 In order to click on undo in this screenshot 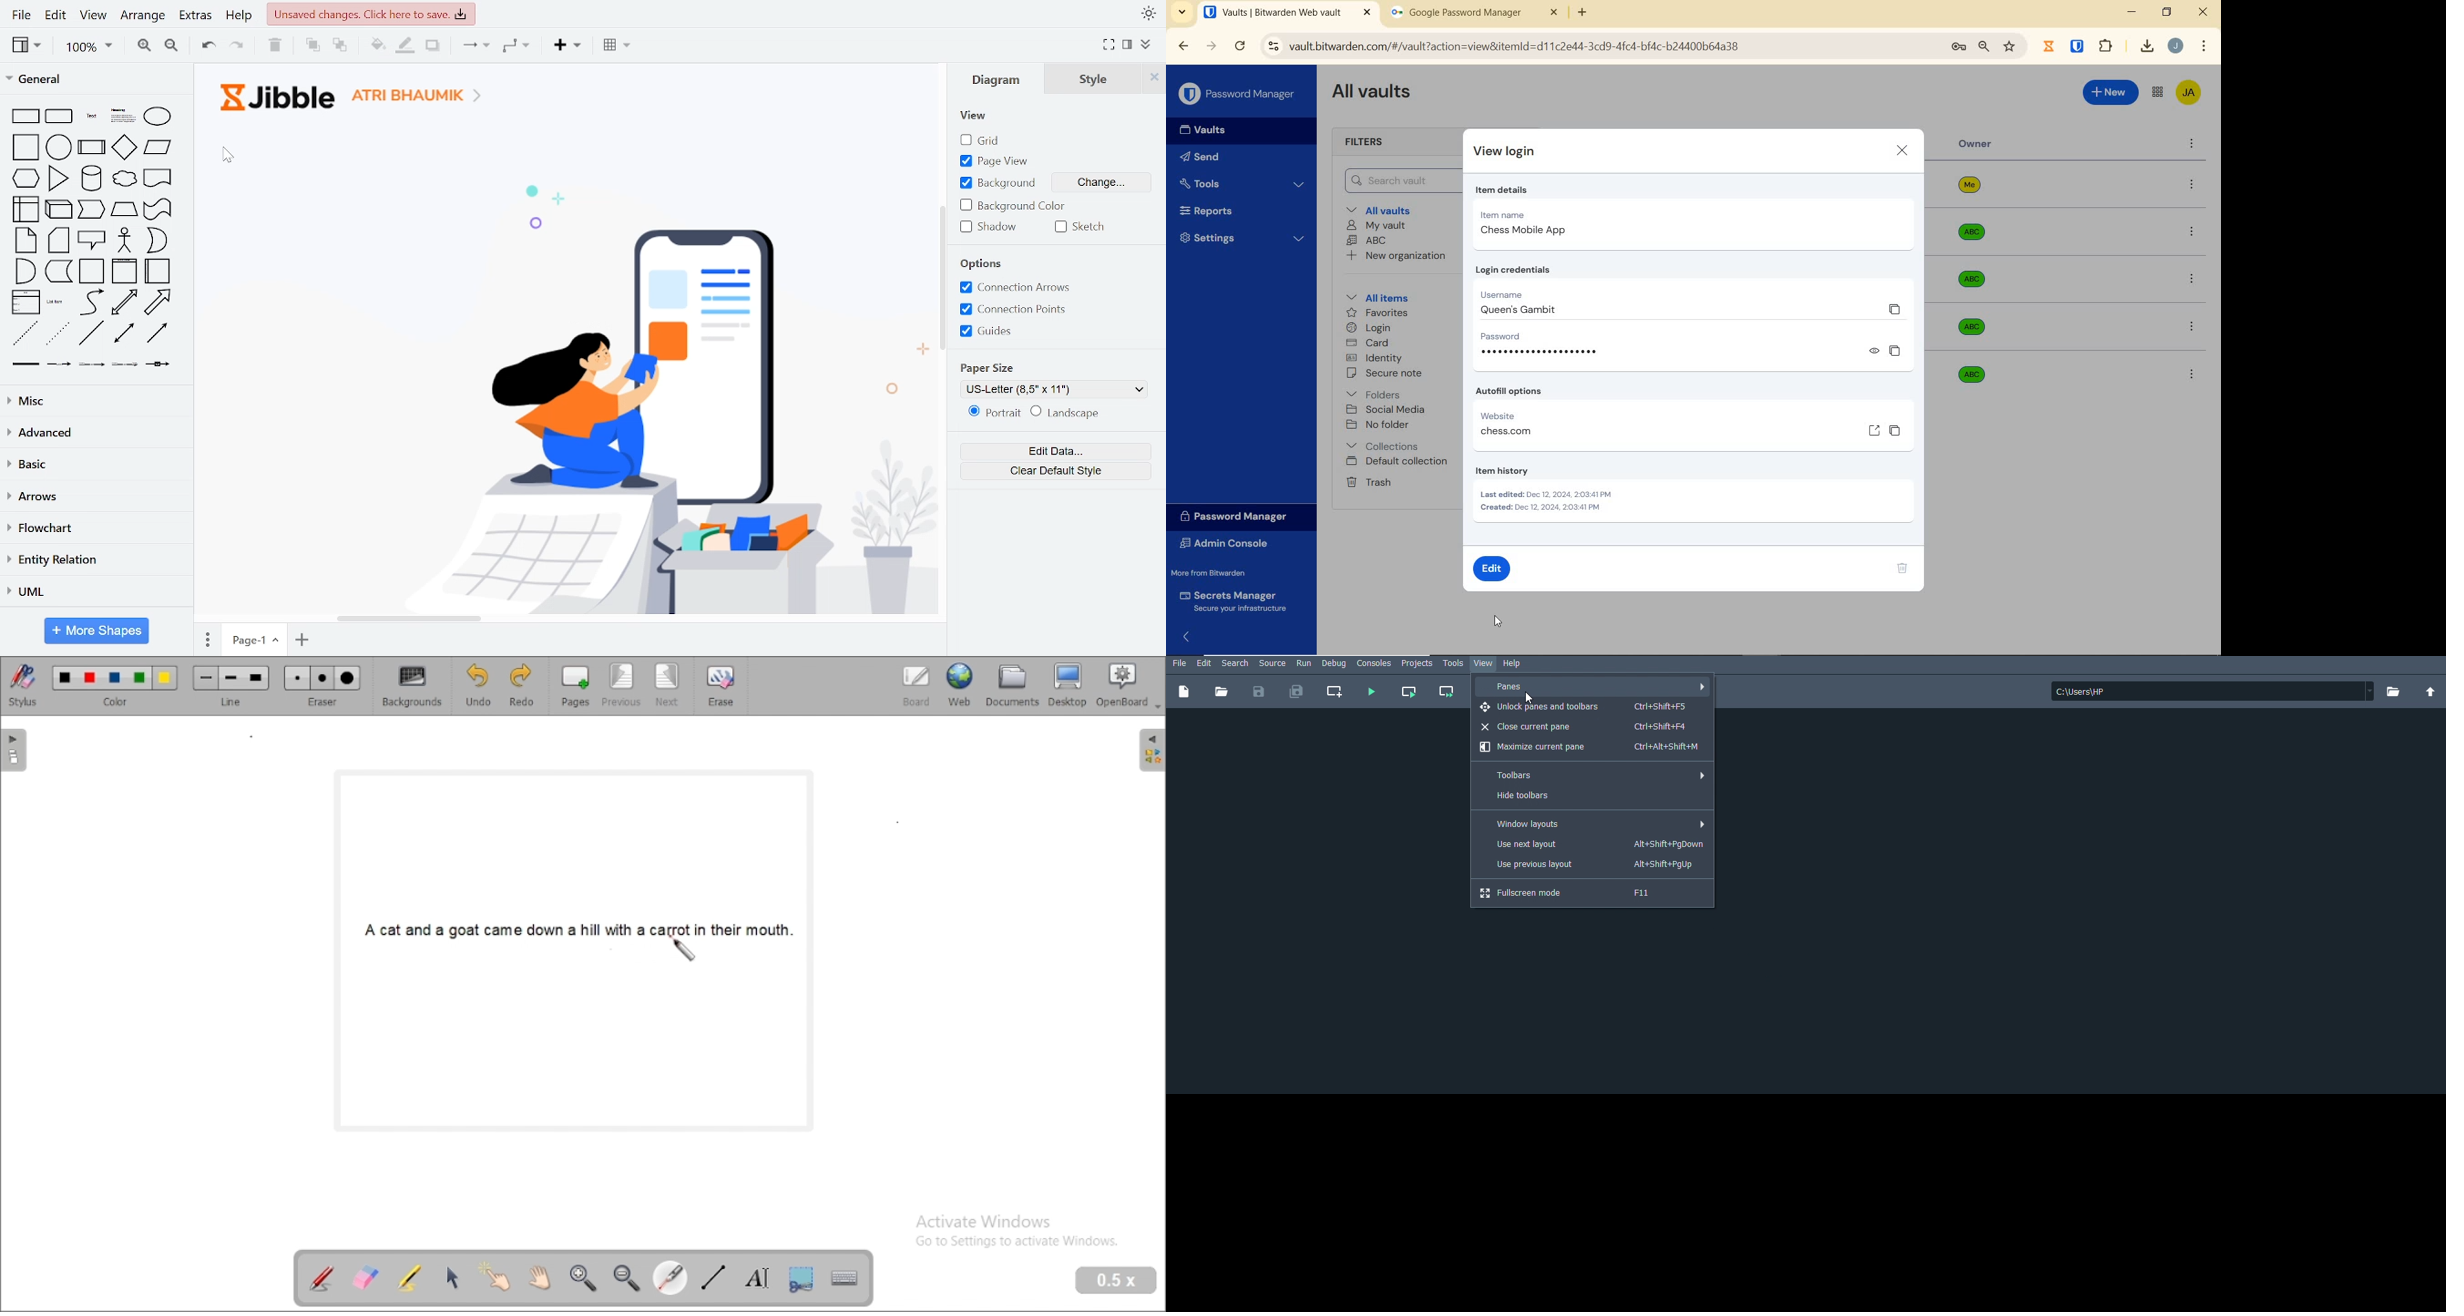, I will do `click(210, 46)`.